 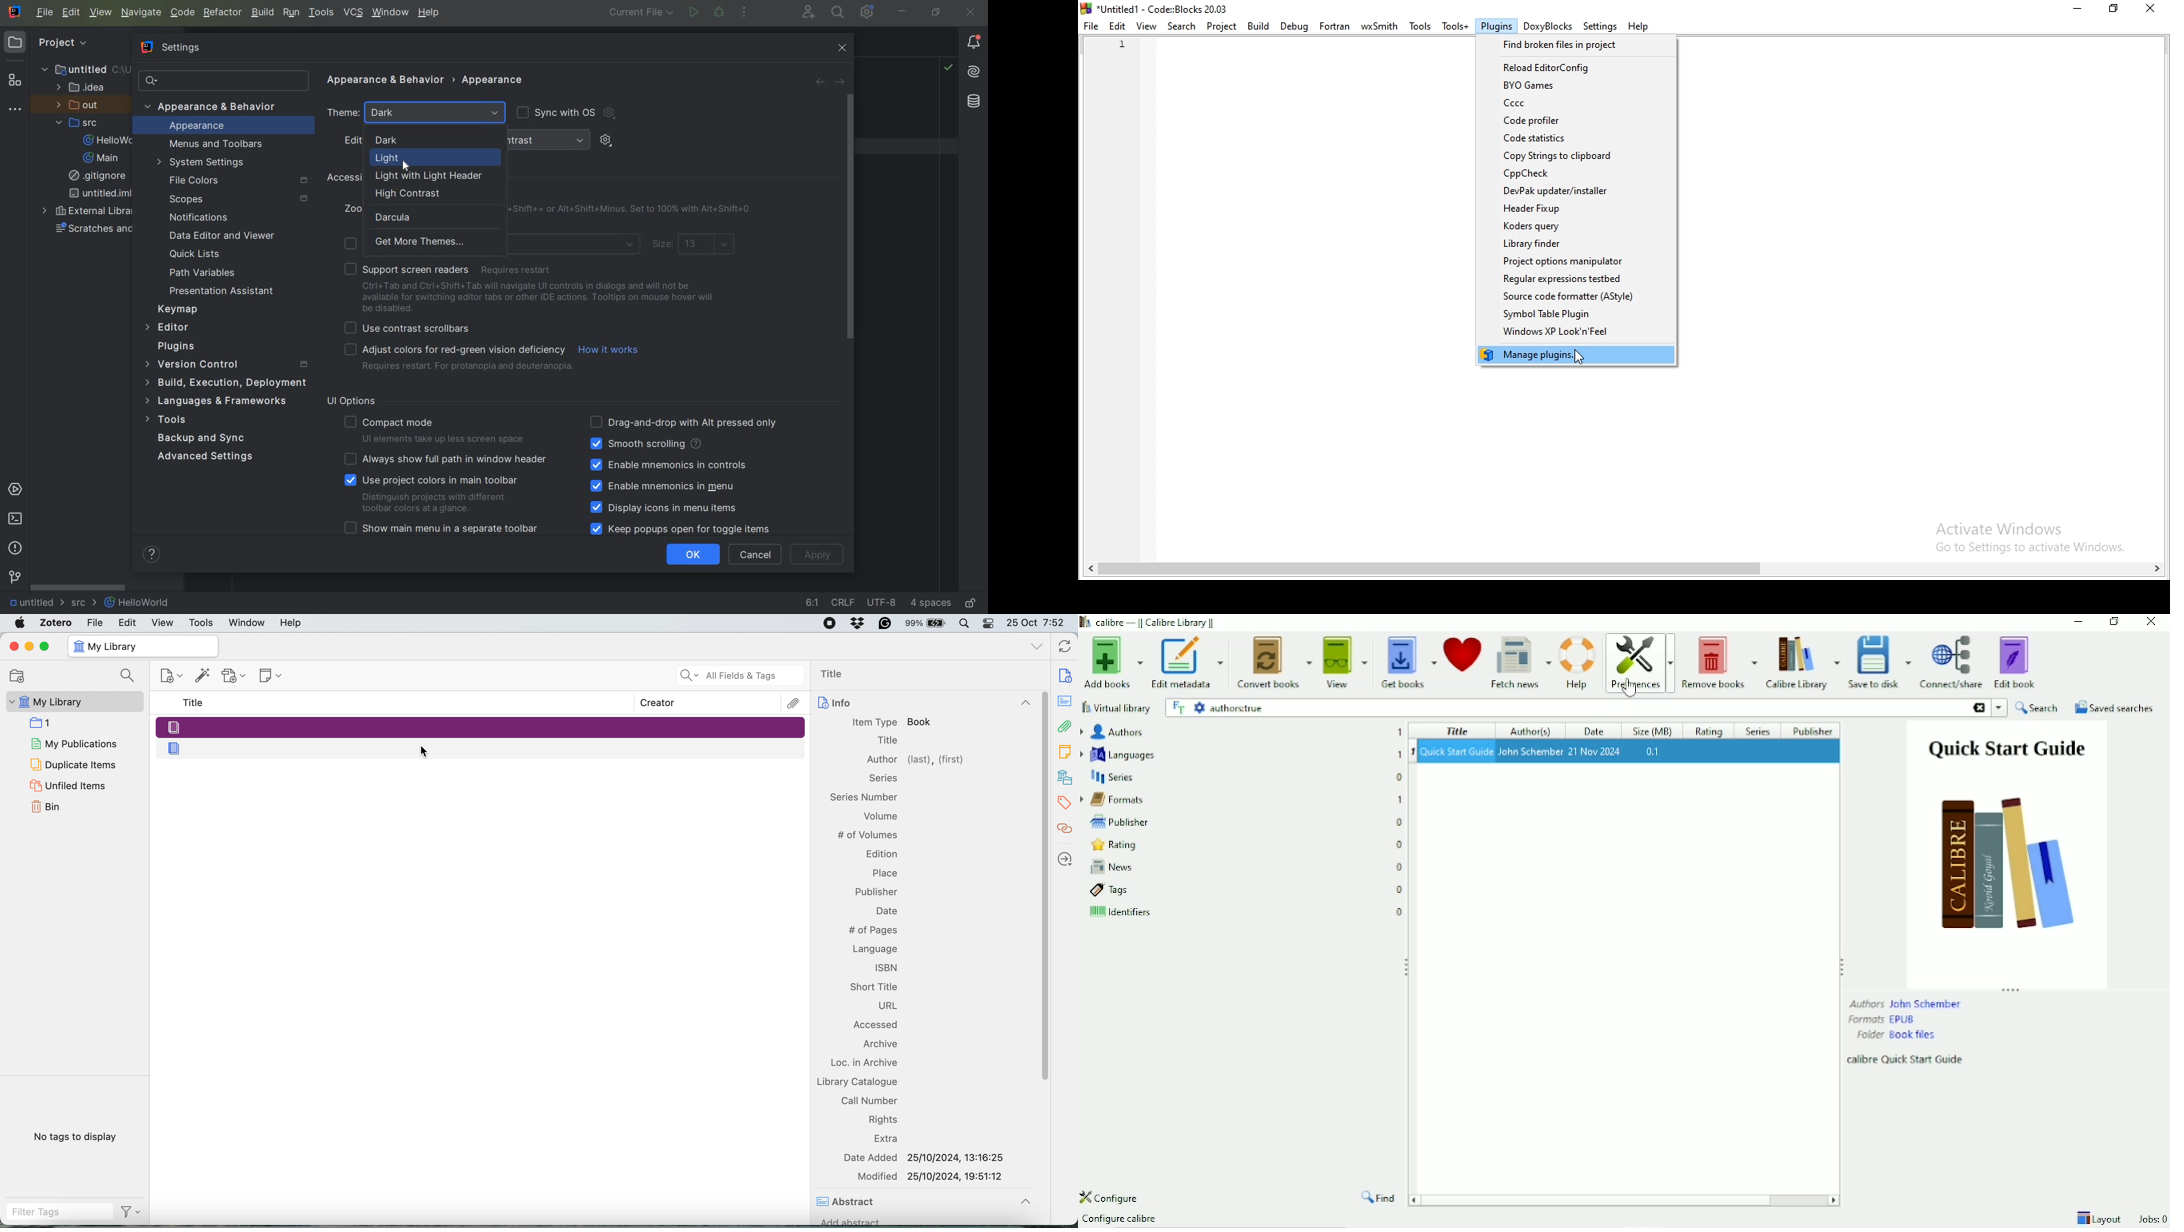 What do you see at coordinates (1601, 1201) in the screenshot?
I see `Horizontal scrollbar` at bounding box center [1601, 1201].